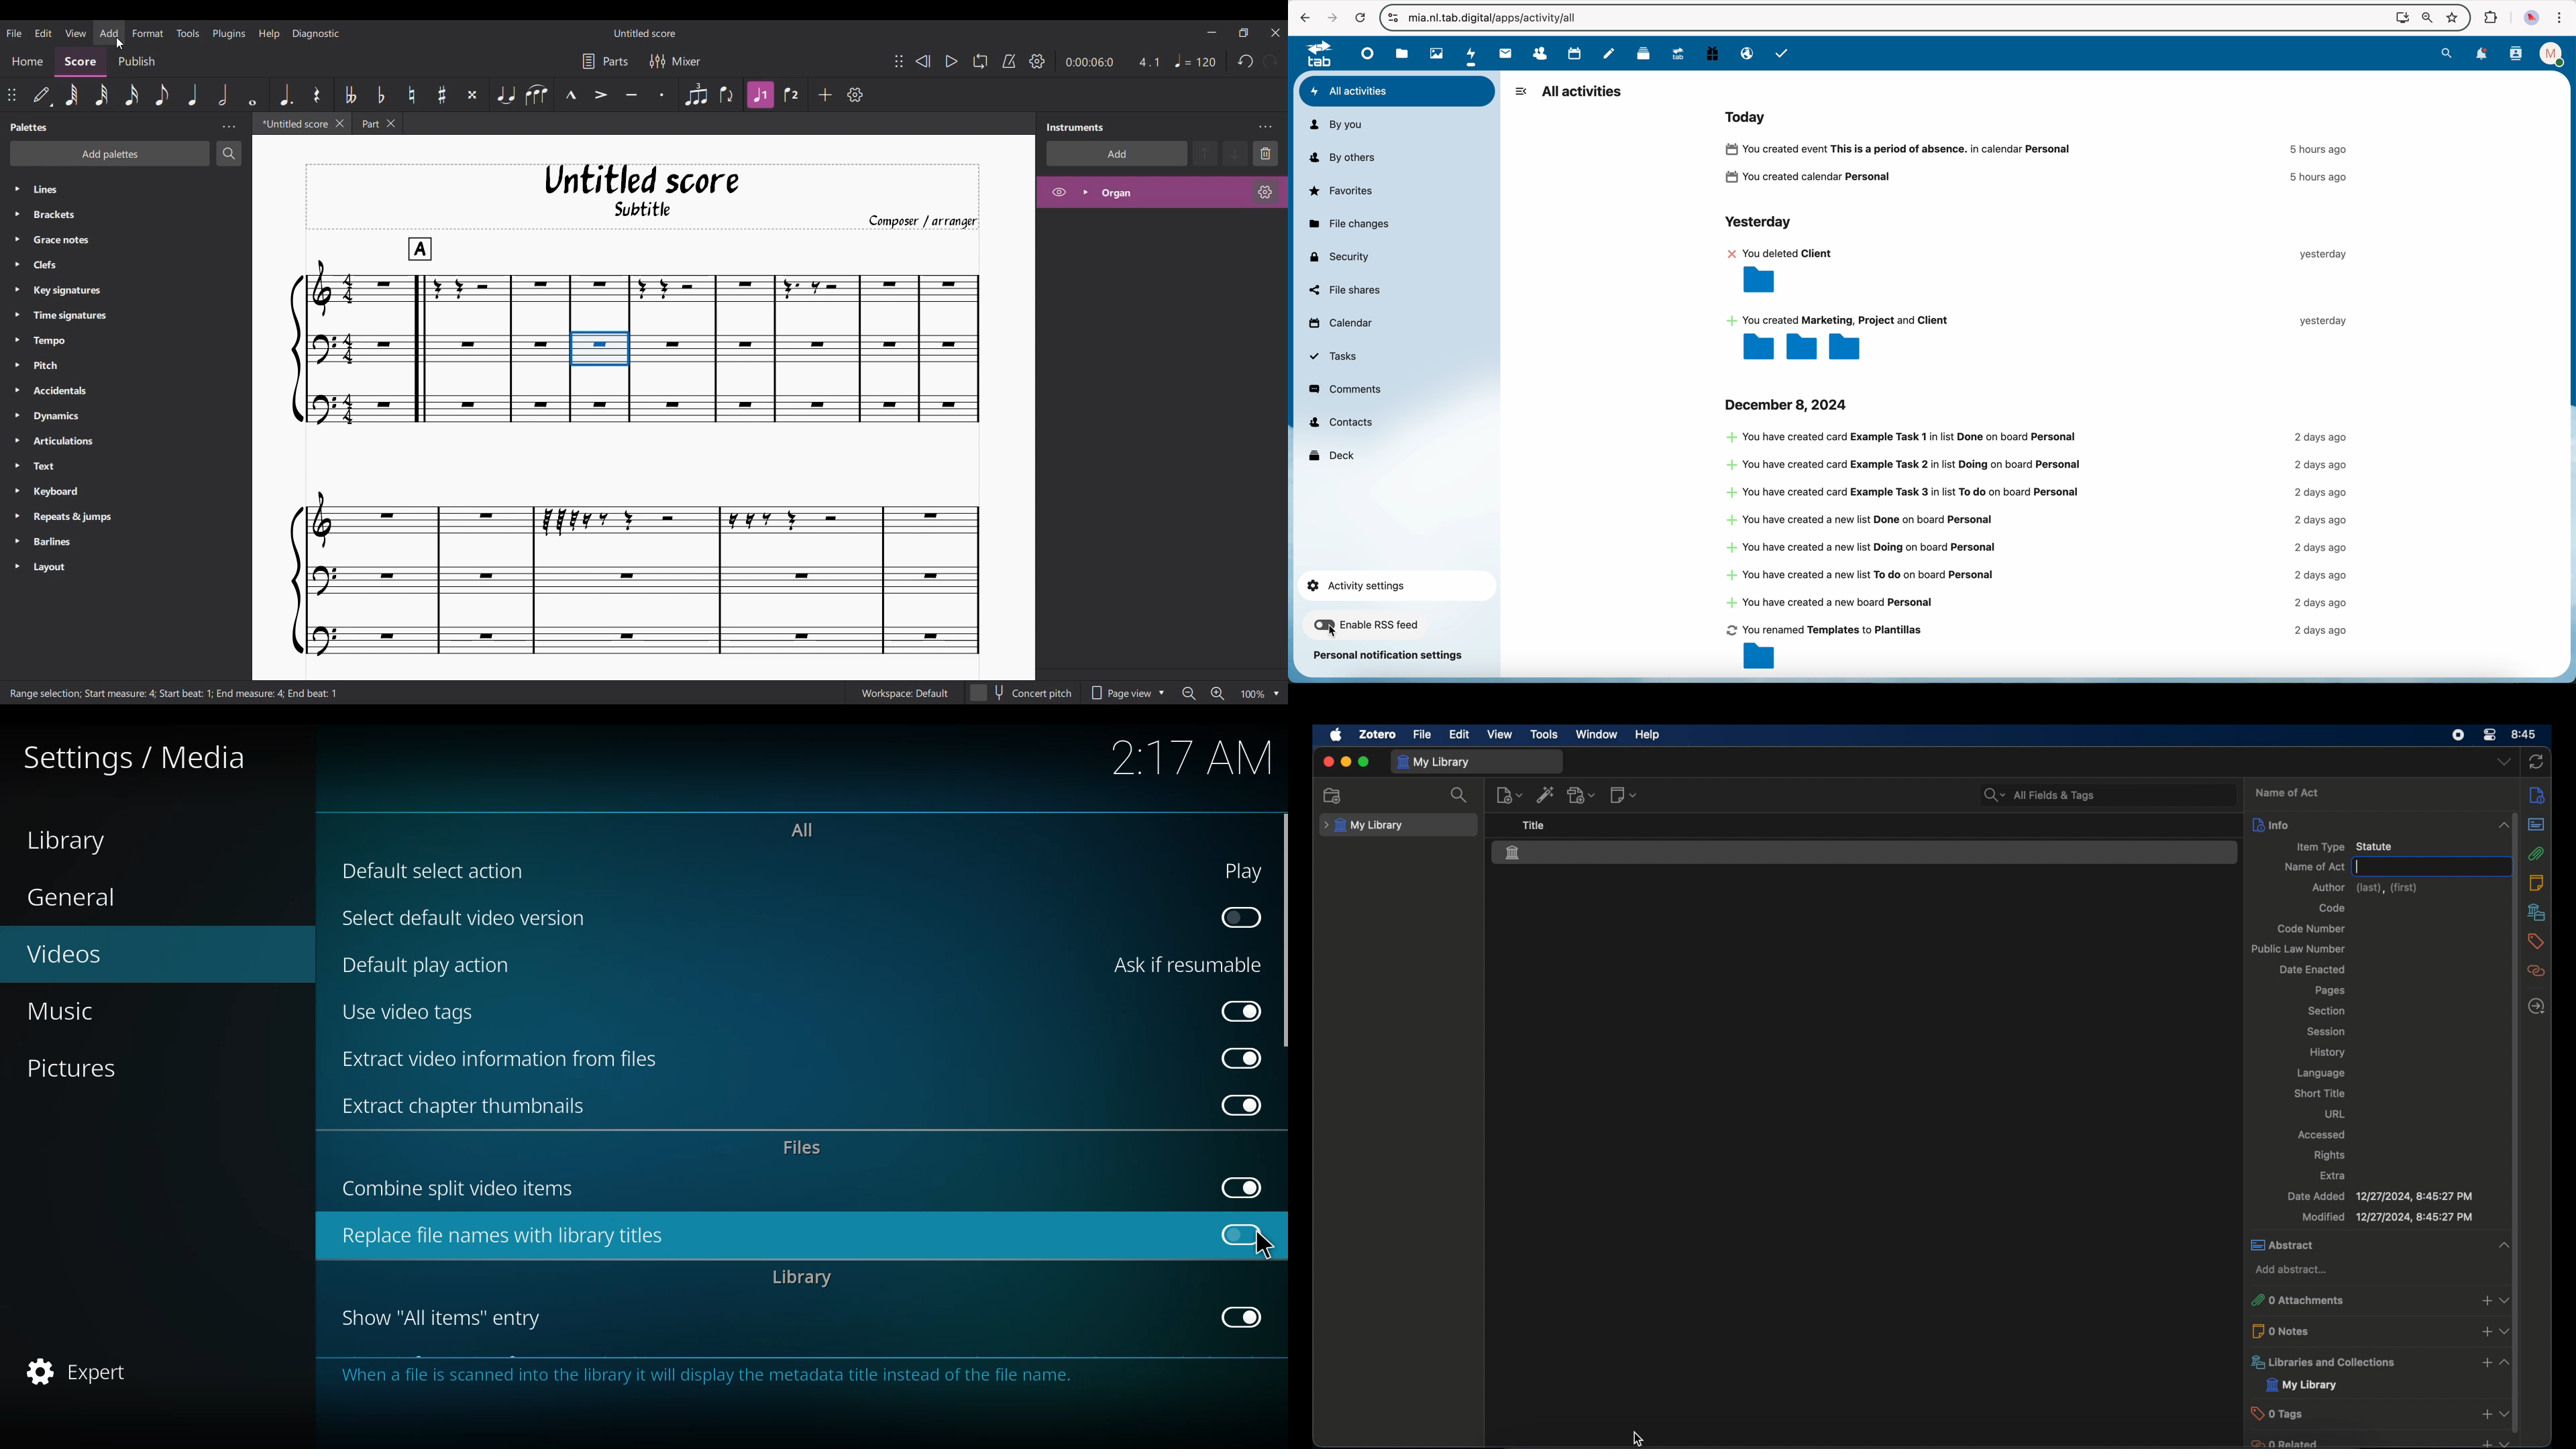  Describe the element at coordinates (1434, 762) in the screenshot. I see `my library` at that location.